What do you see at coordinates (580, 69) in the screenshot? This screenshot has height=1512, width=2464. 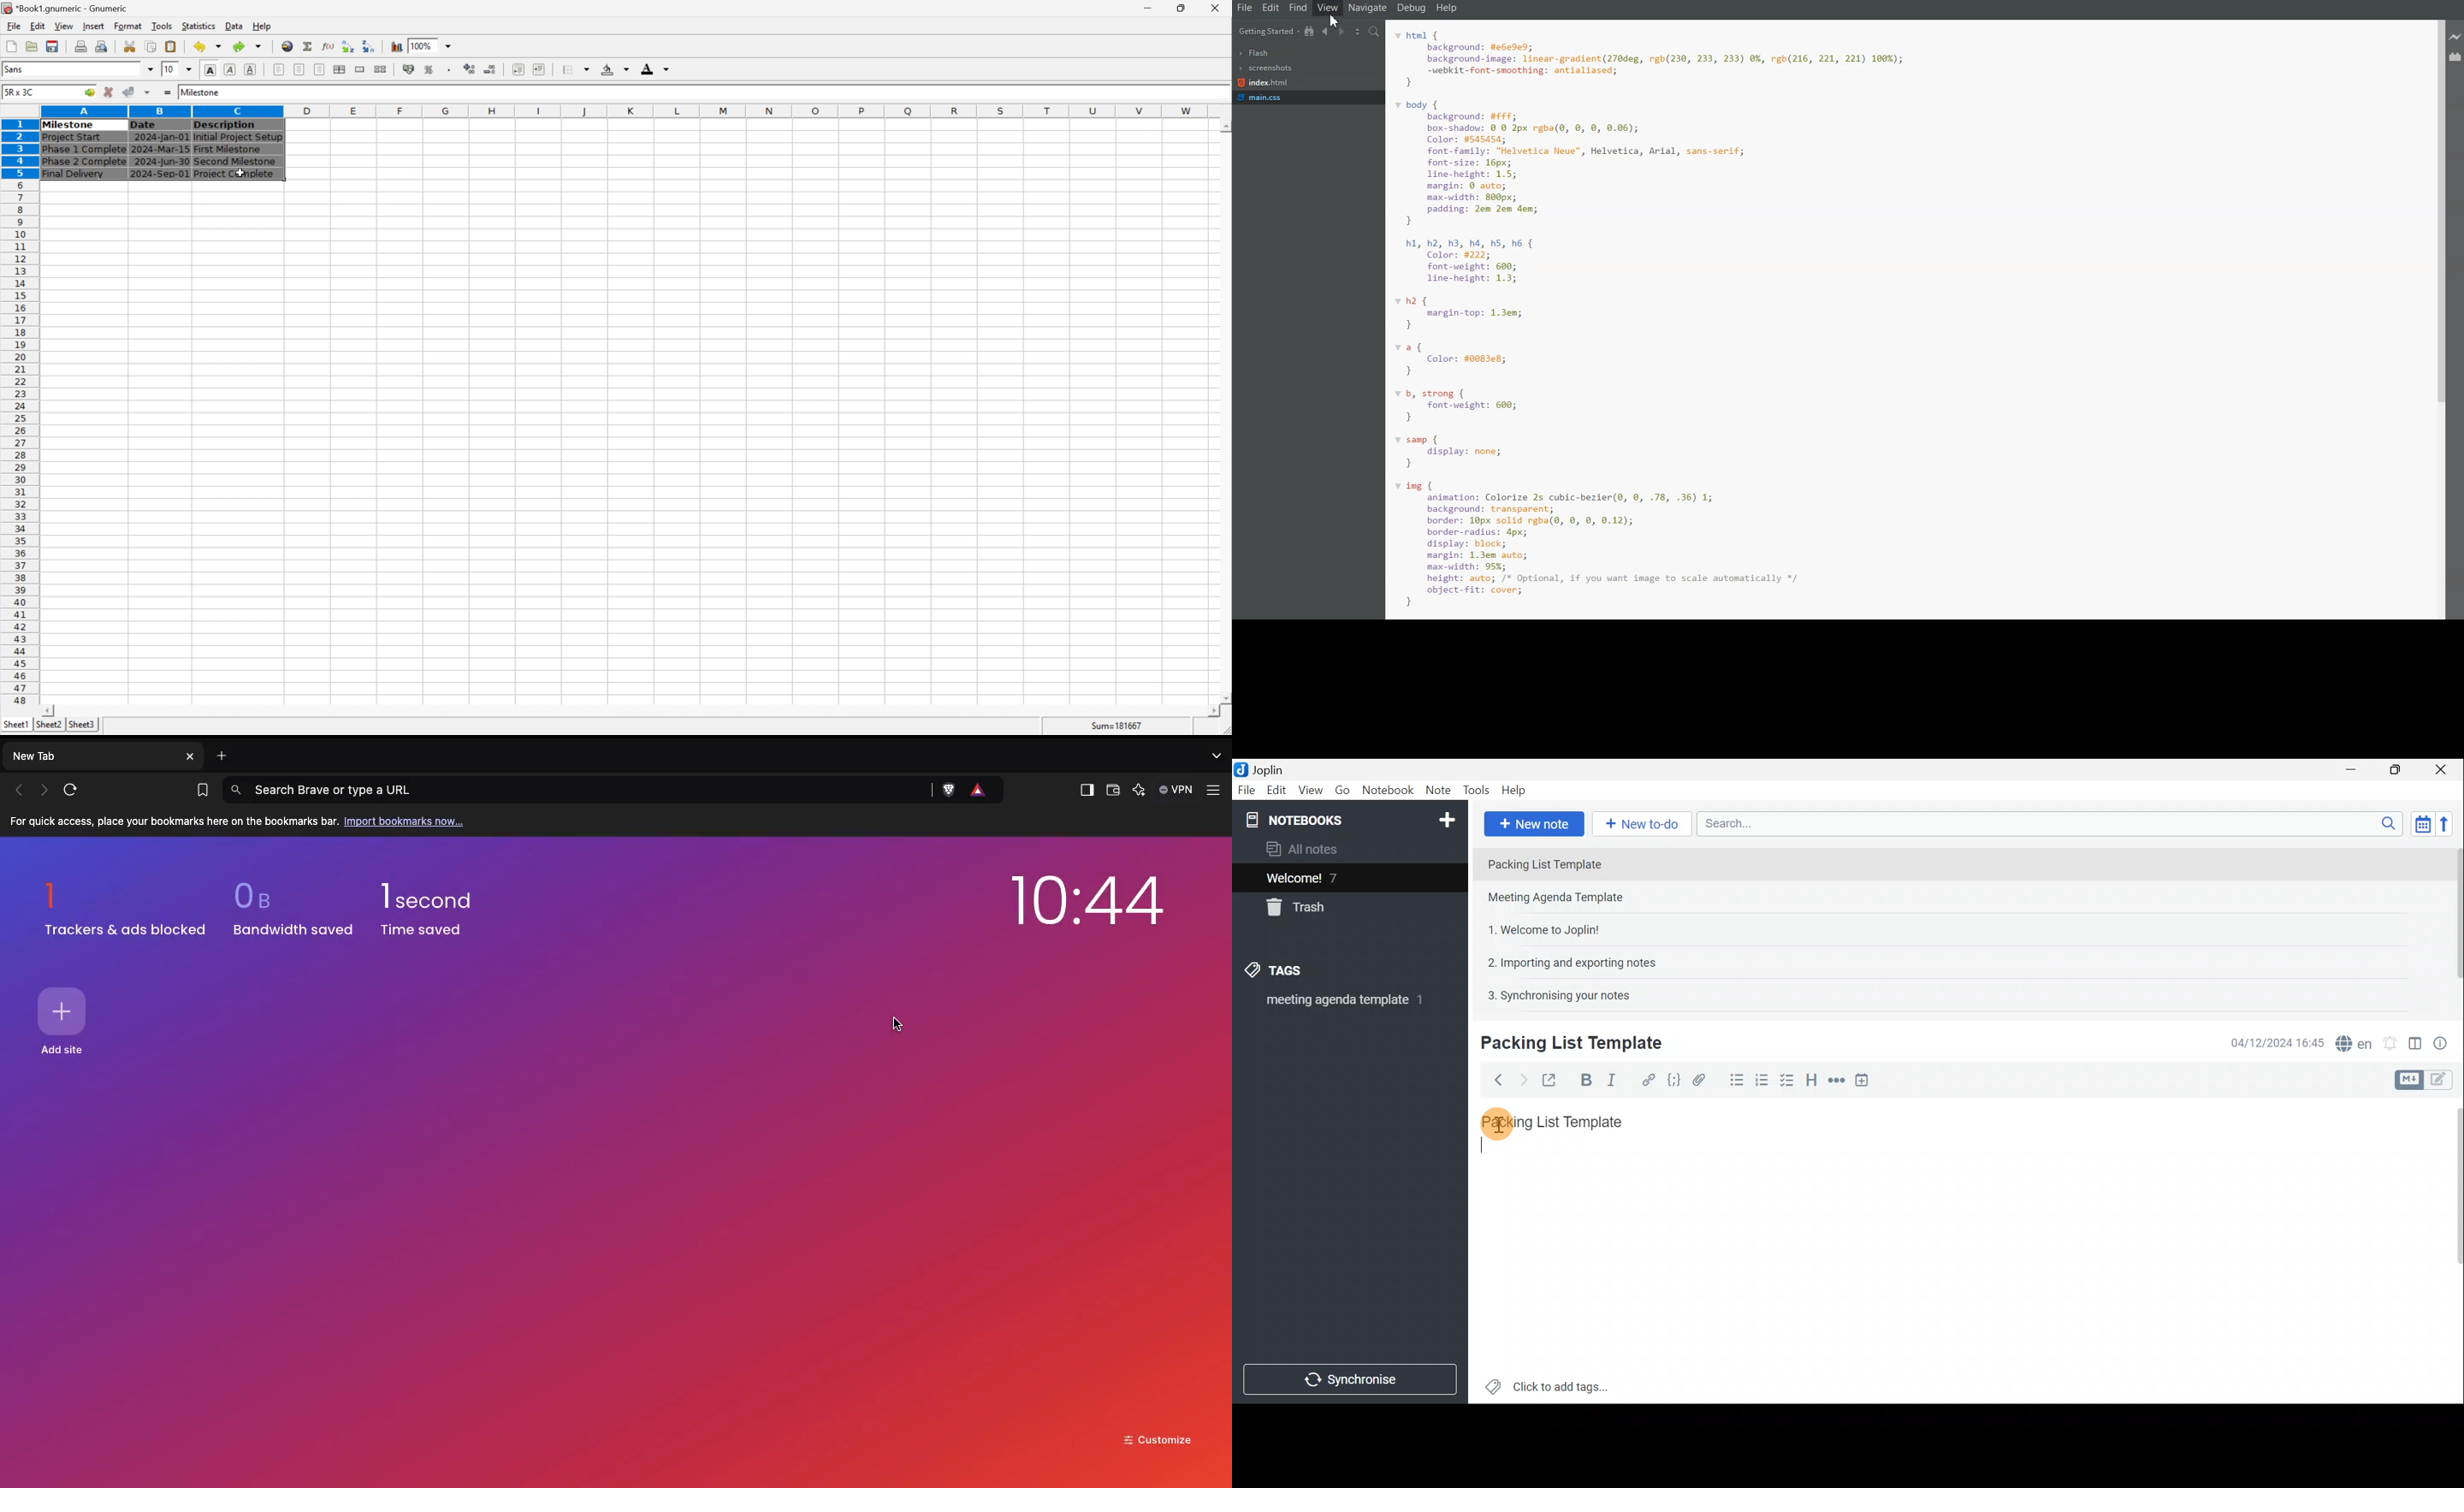 I see `borders` at bounding box center [580, 69].